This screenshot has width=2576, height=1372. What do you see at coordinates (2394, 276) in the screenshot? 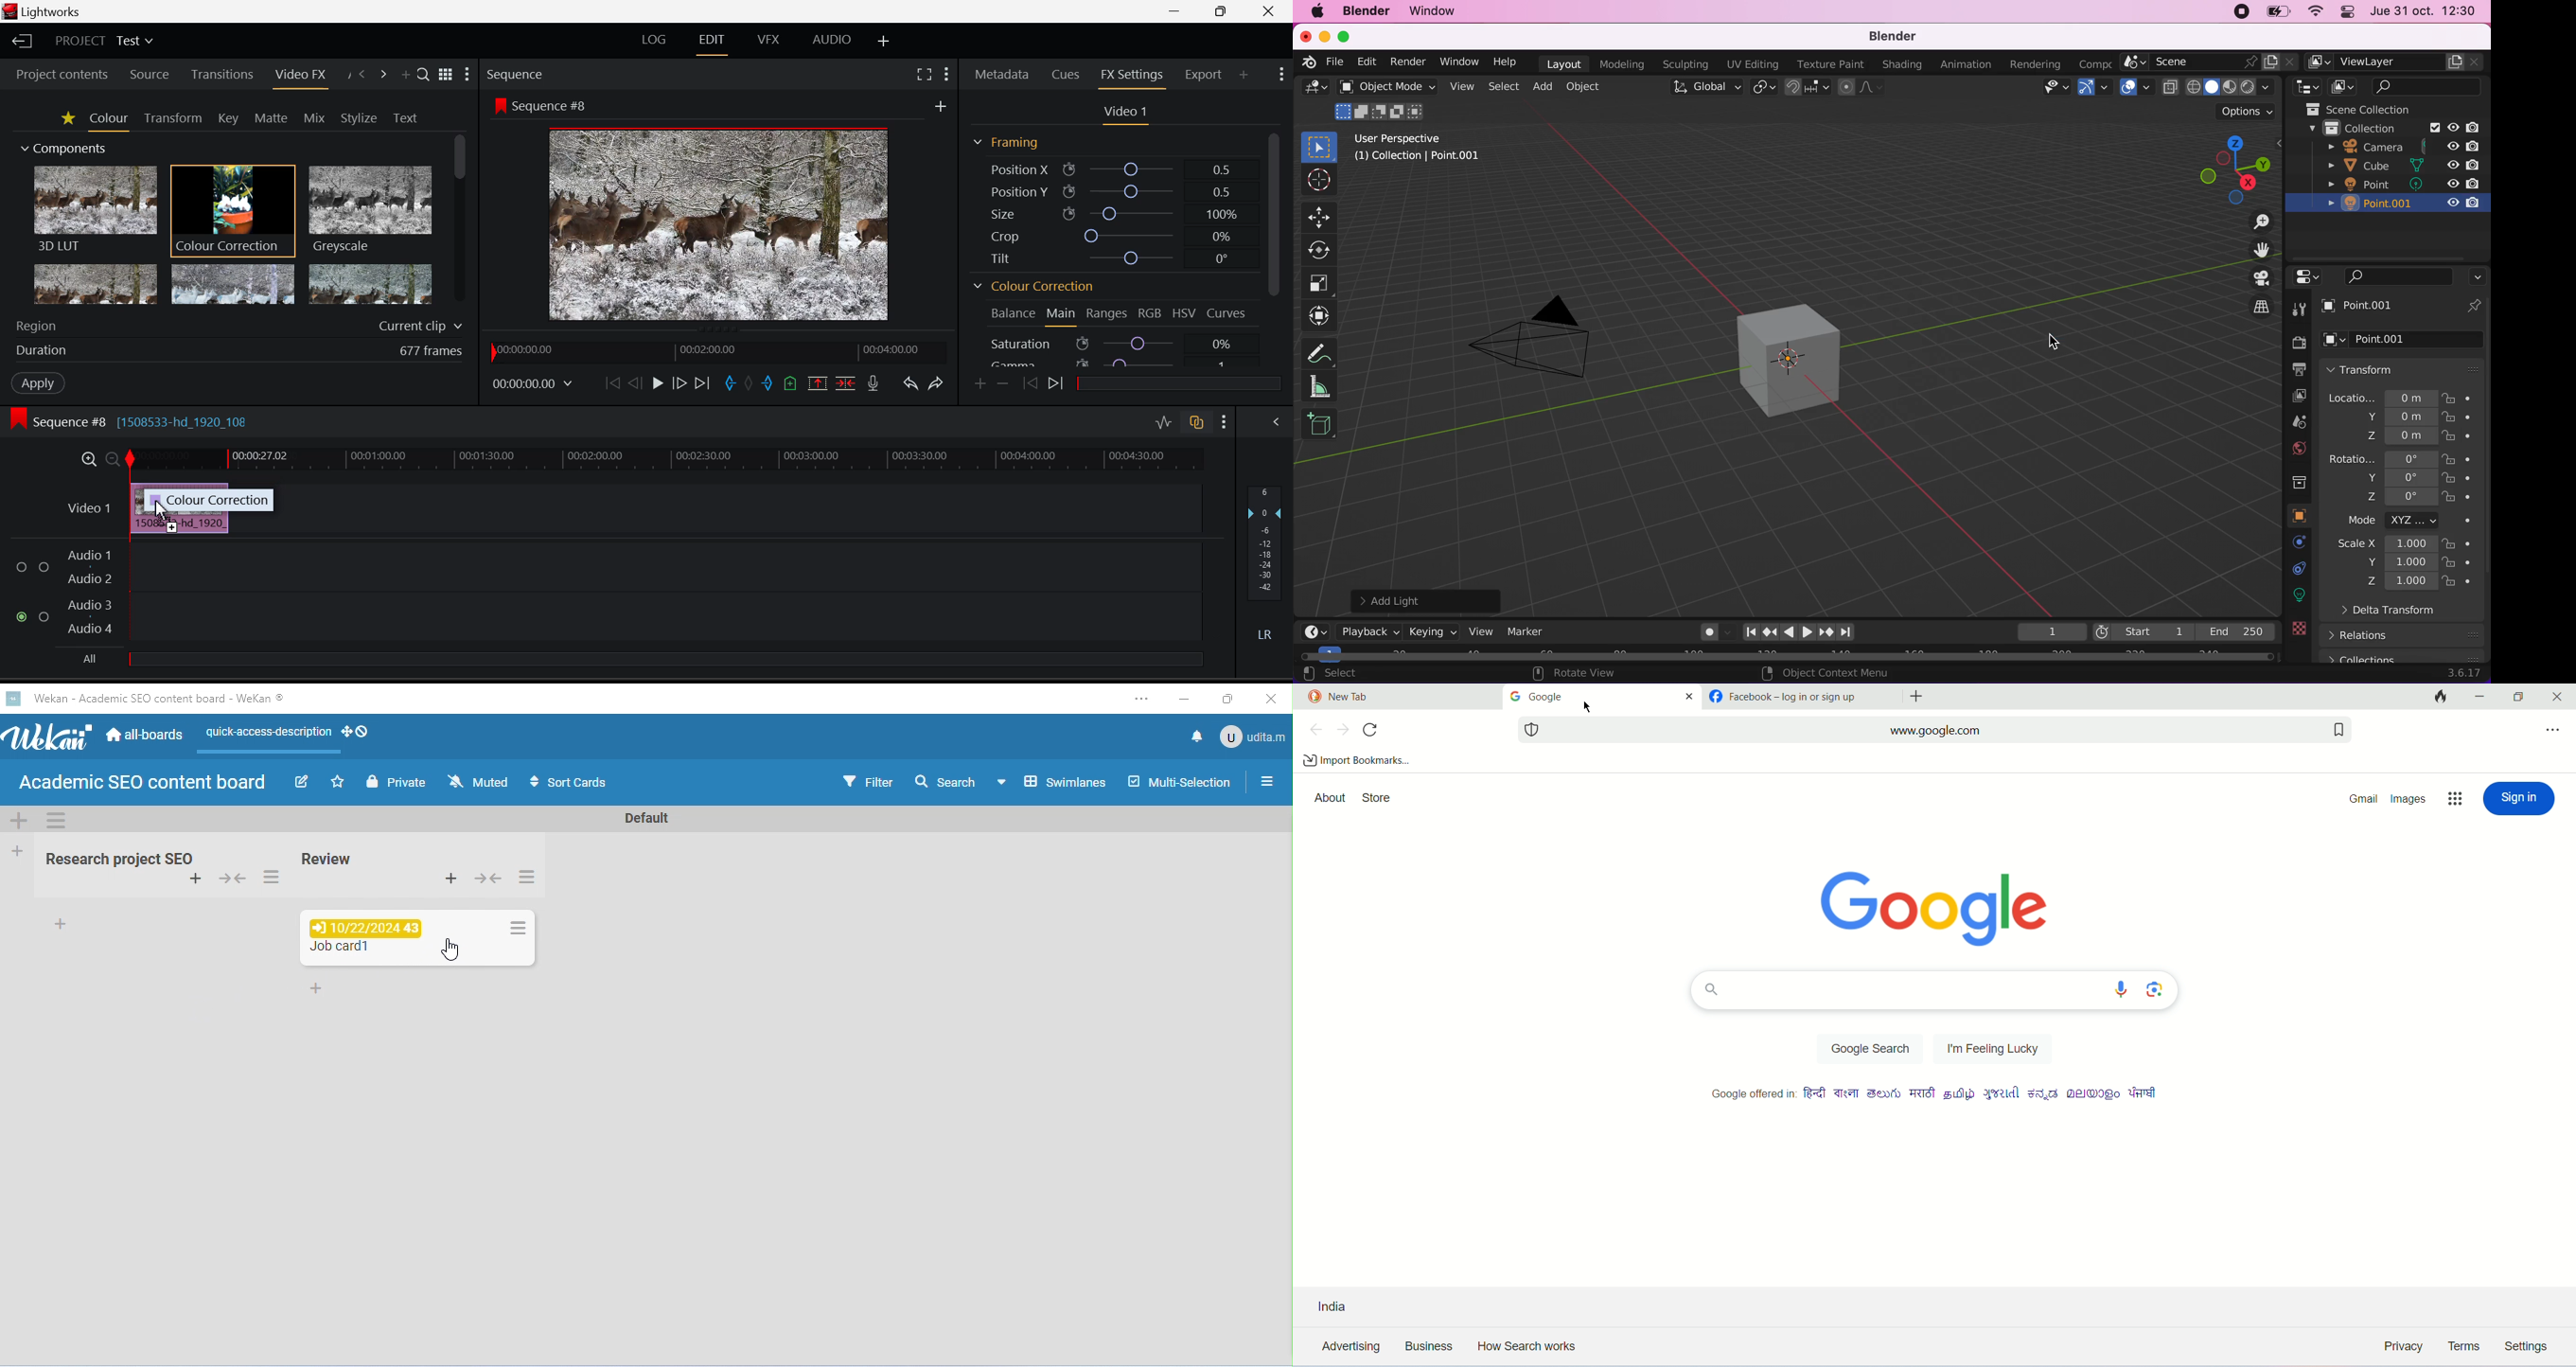
I see `search` at bounding box center [2394, 276].